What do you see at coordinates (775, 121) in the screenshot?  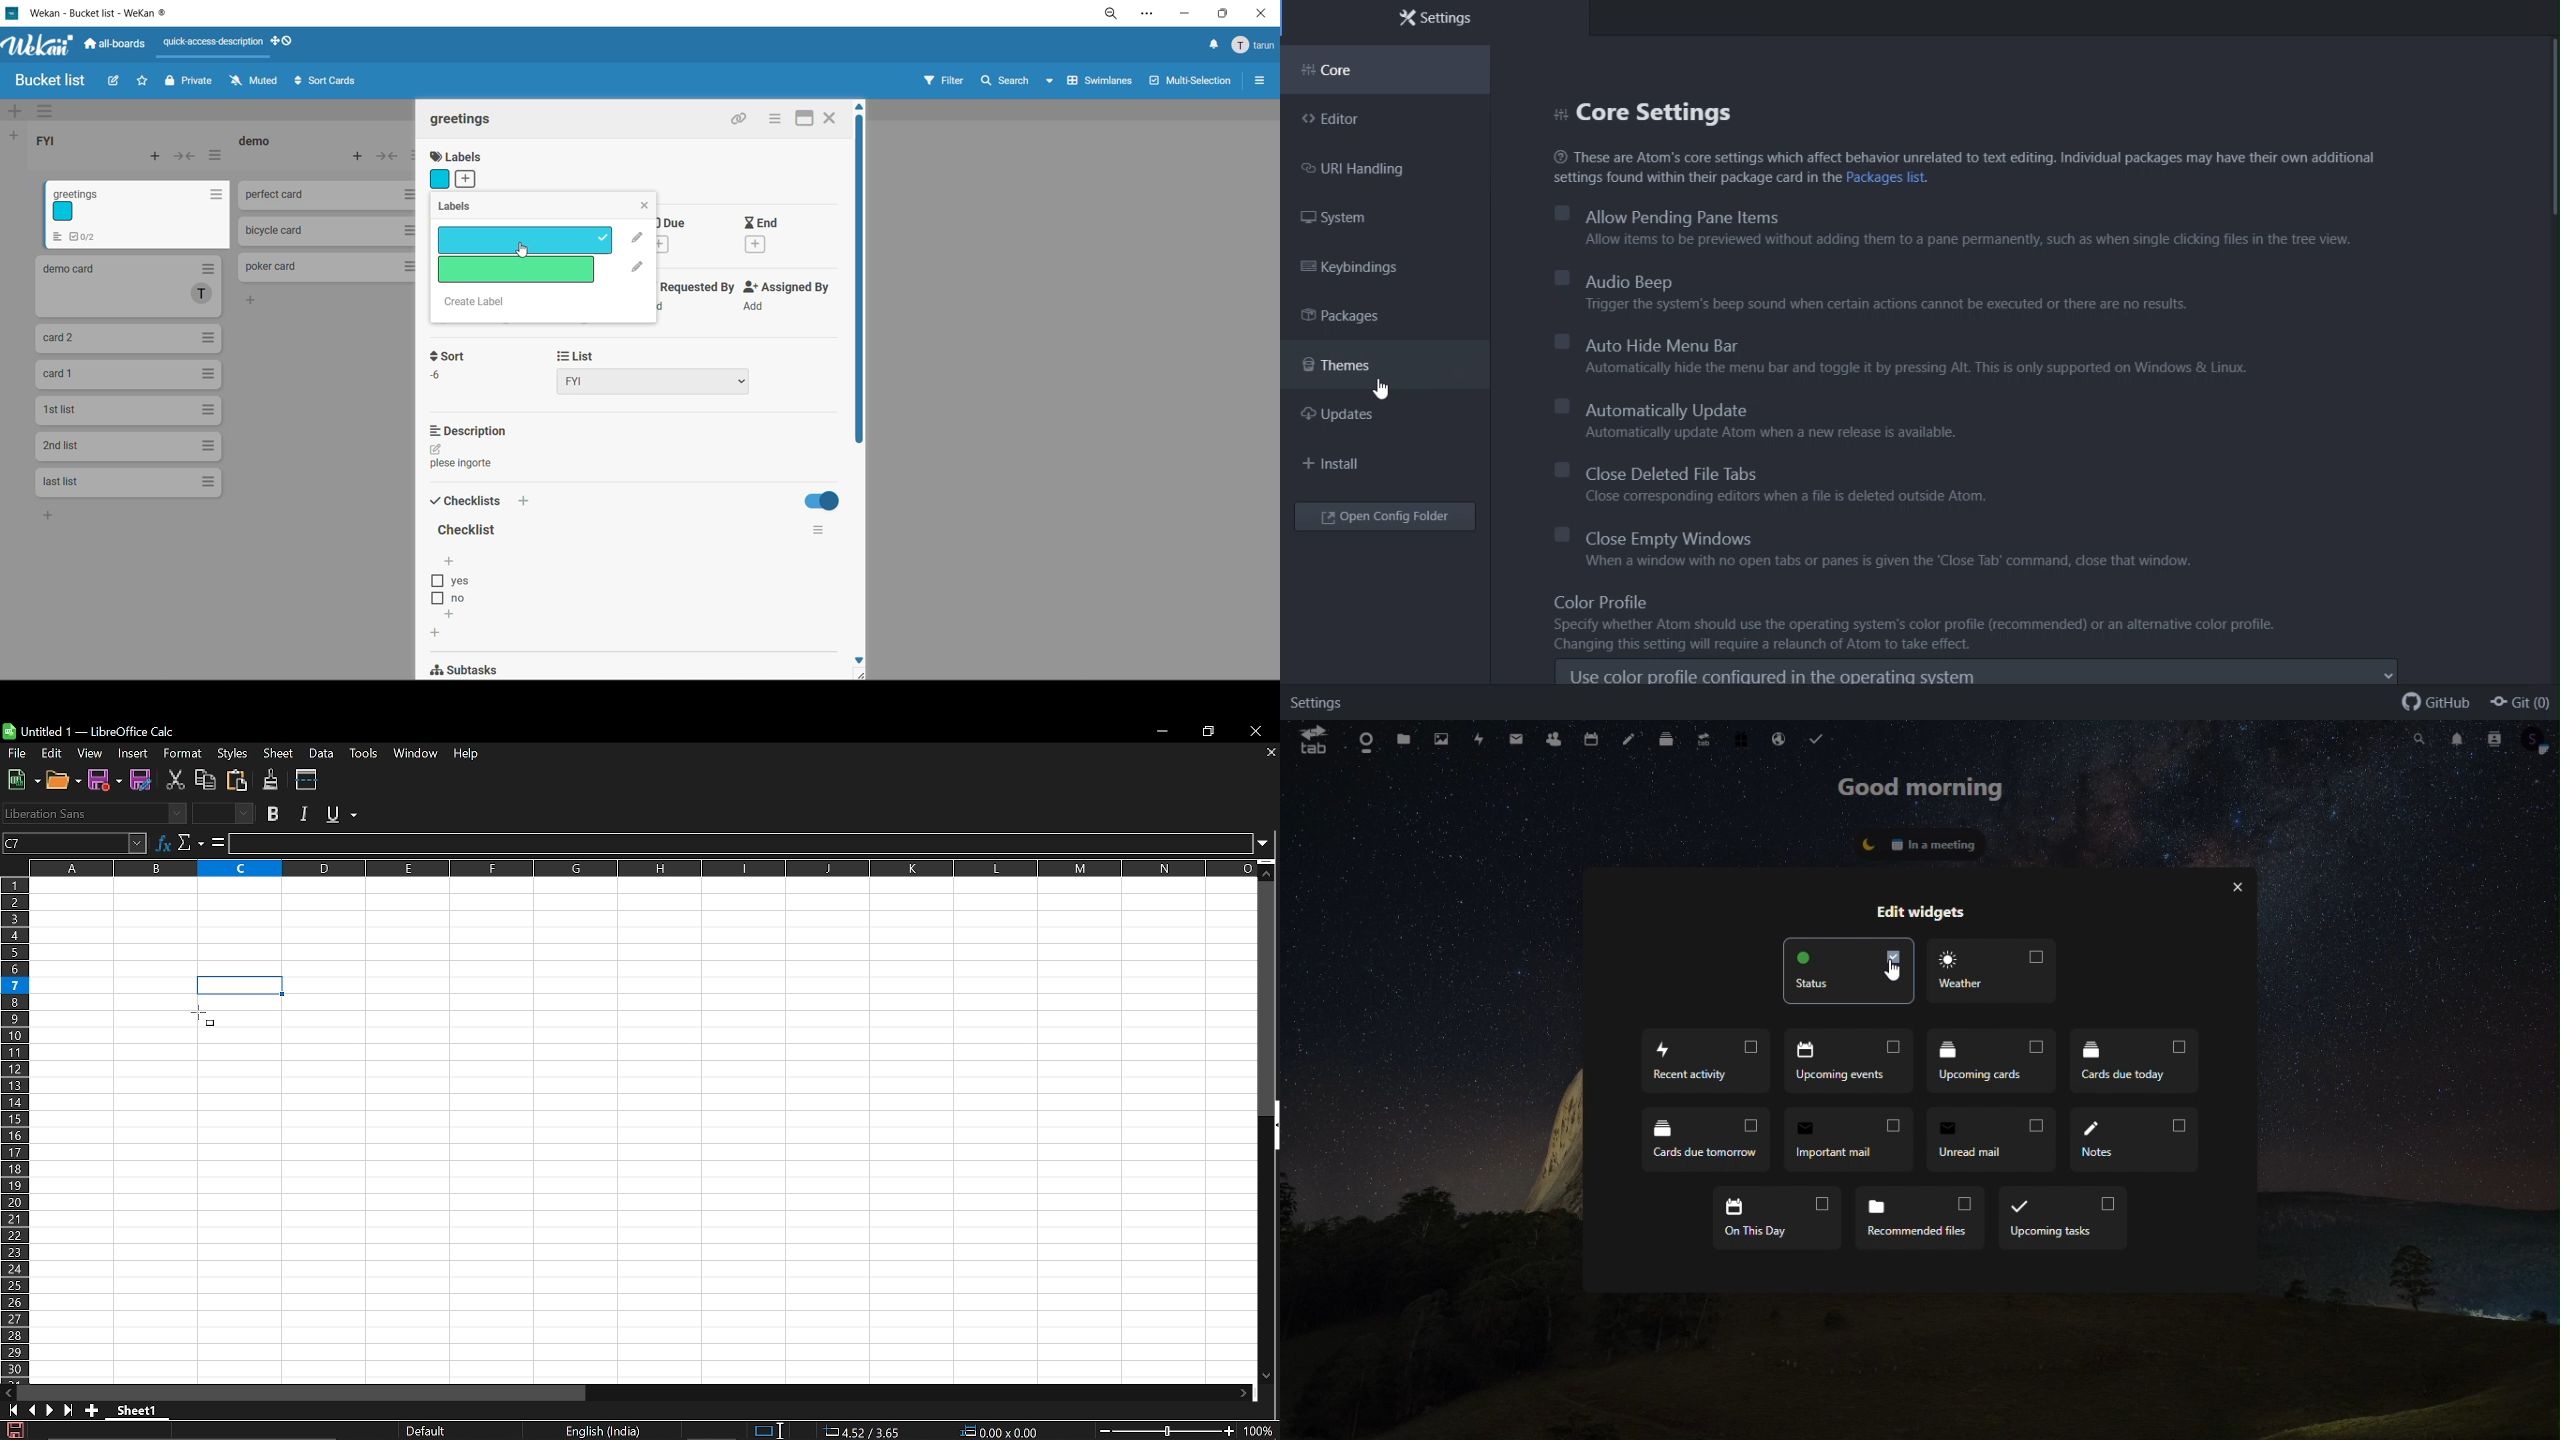 I see `card actions` at bounding box center [775, 121].